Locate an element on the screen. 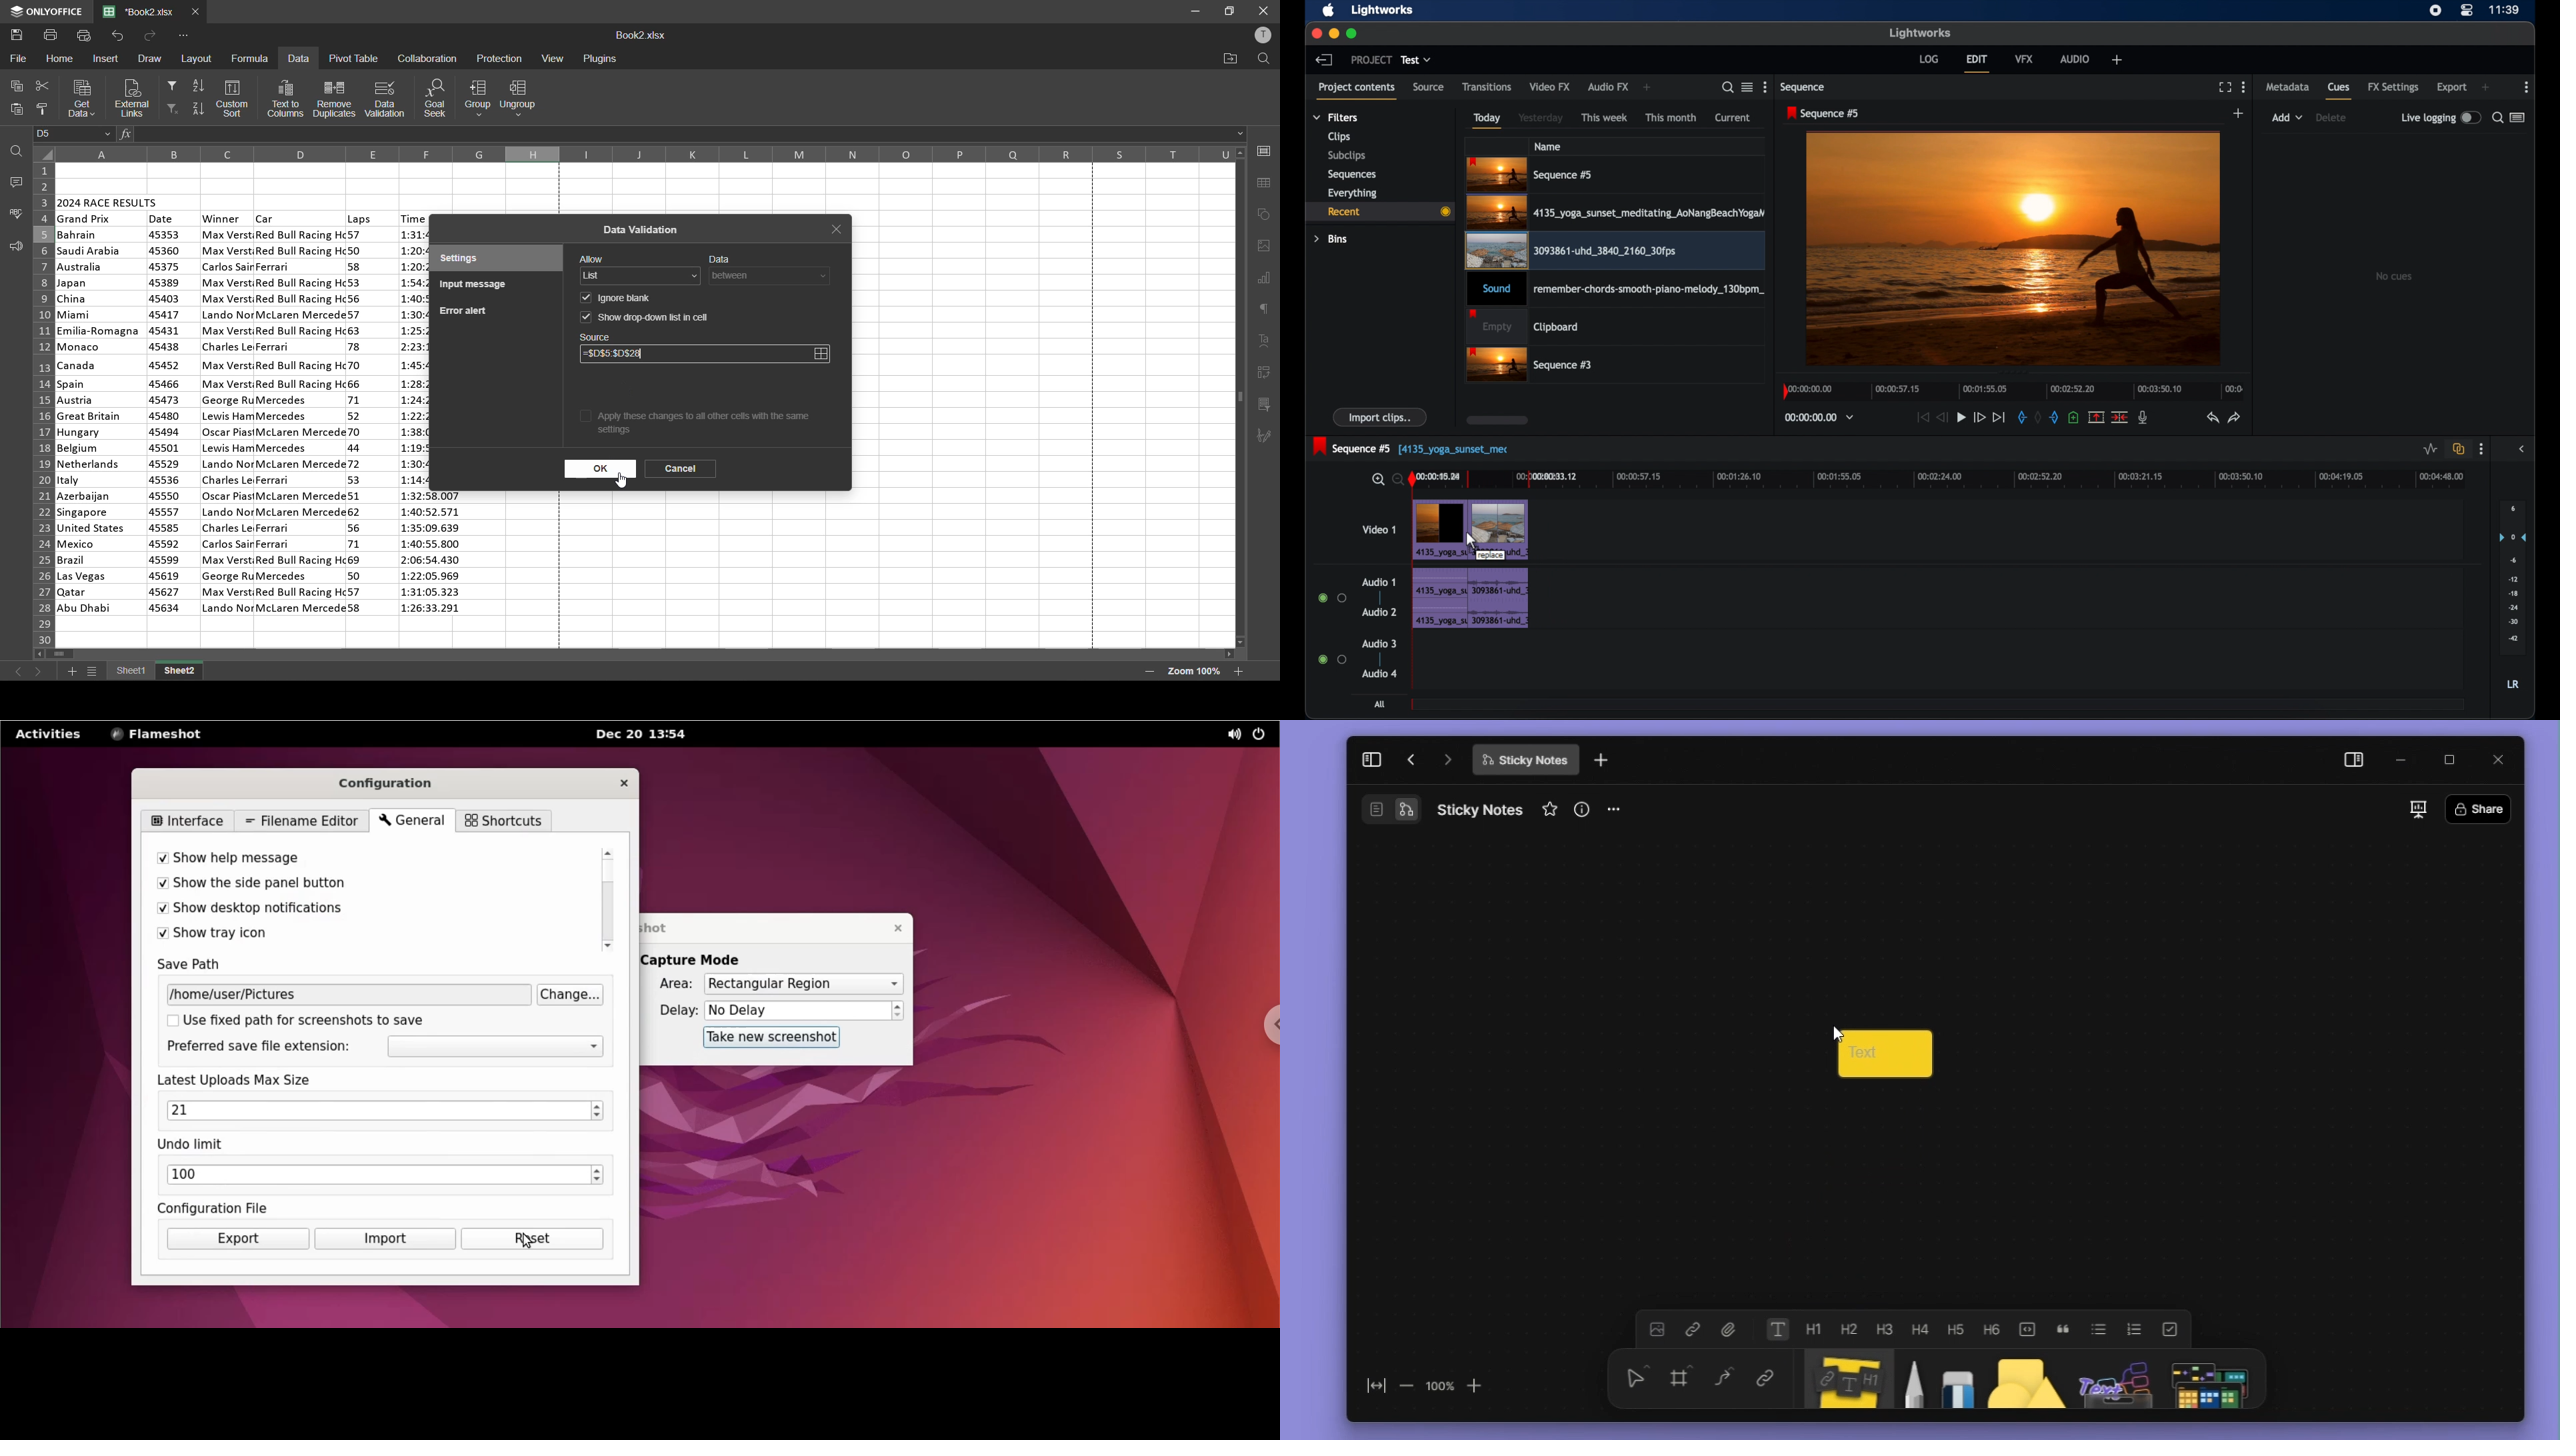  add cue at current position is located at coordinates (2073, 417).